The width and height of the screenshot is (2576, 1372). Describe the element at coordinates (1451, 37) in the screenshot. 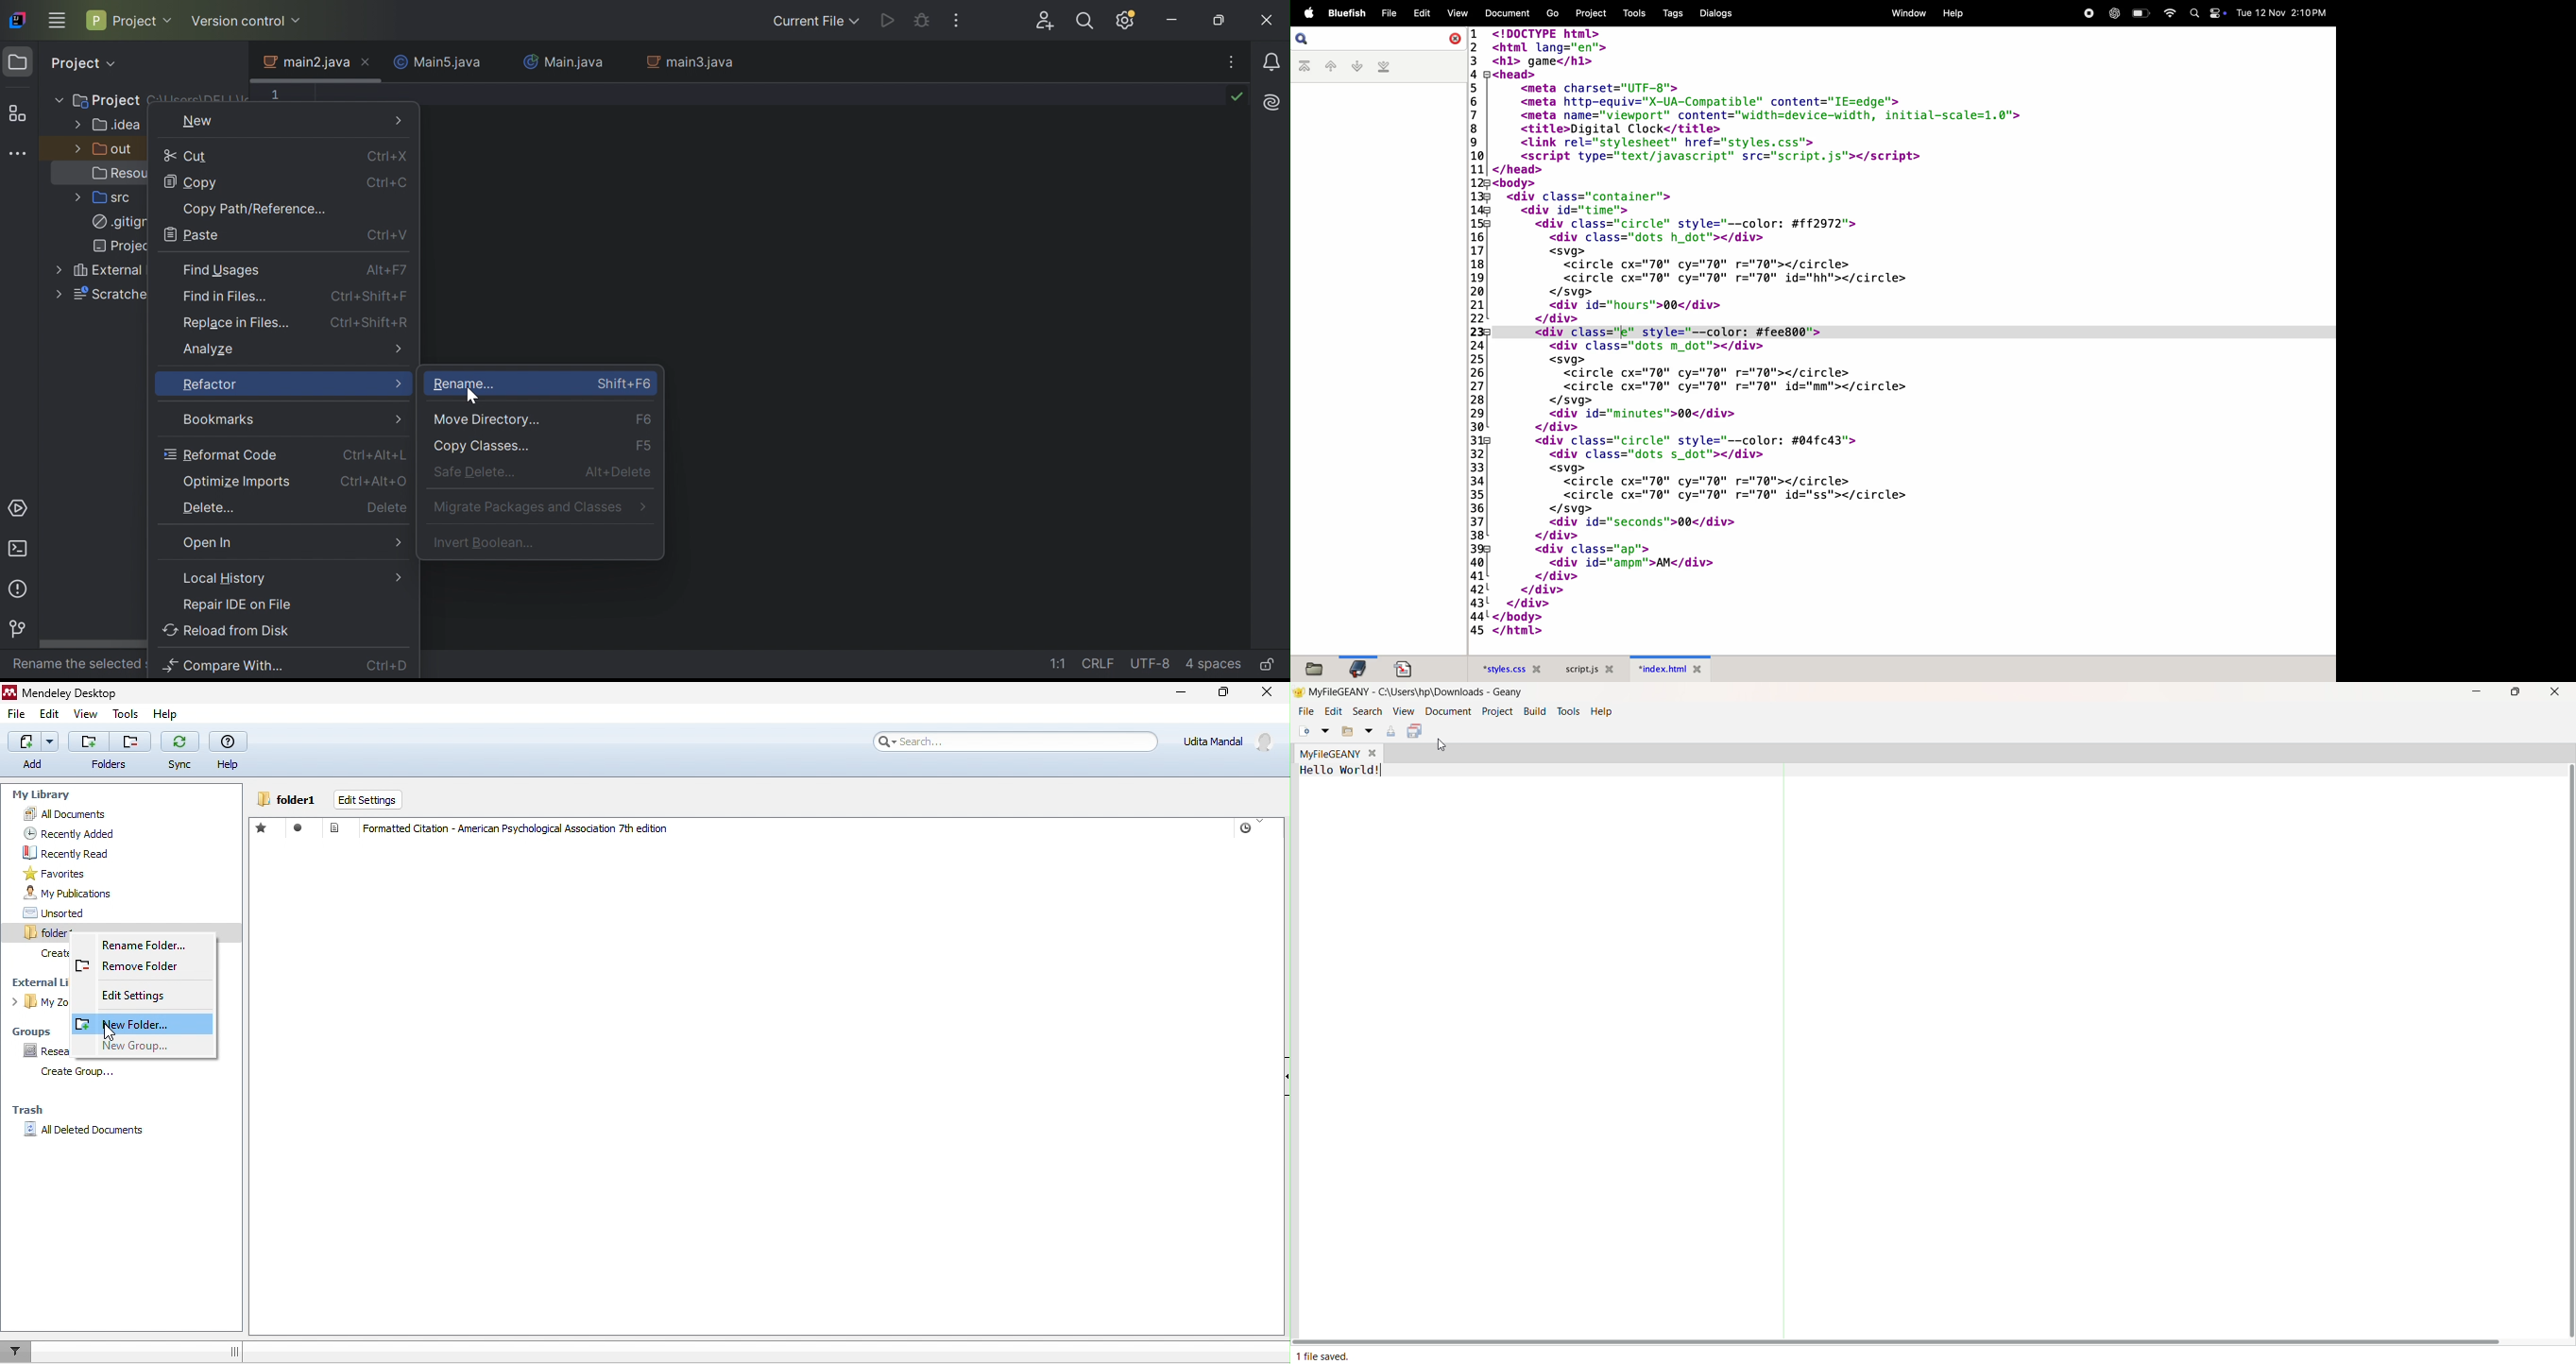

I see `close` at that location.